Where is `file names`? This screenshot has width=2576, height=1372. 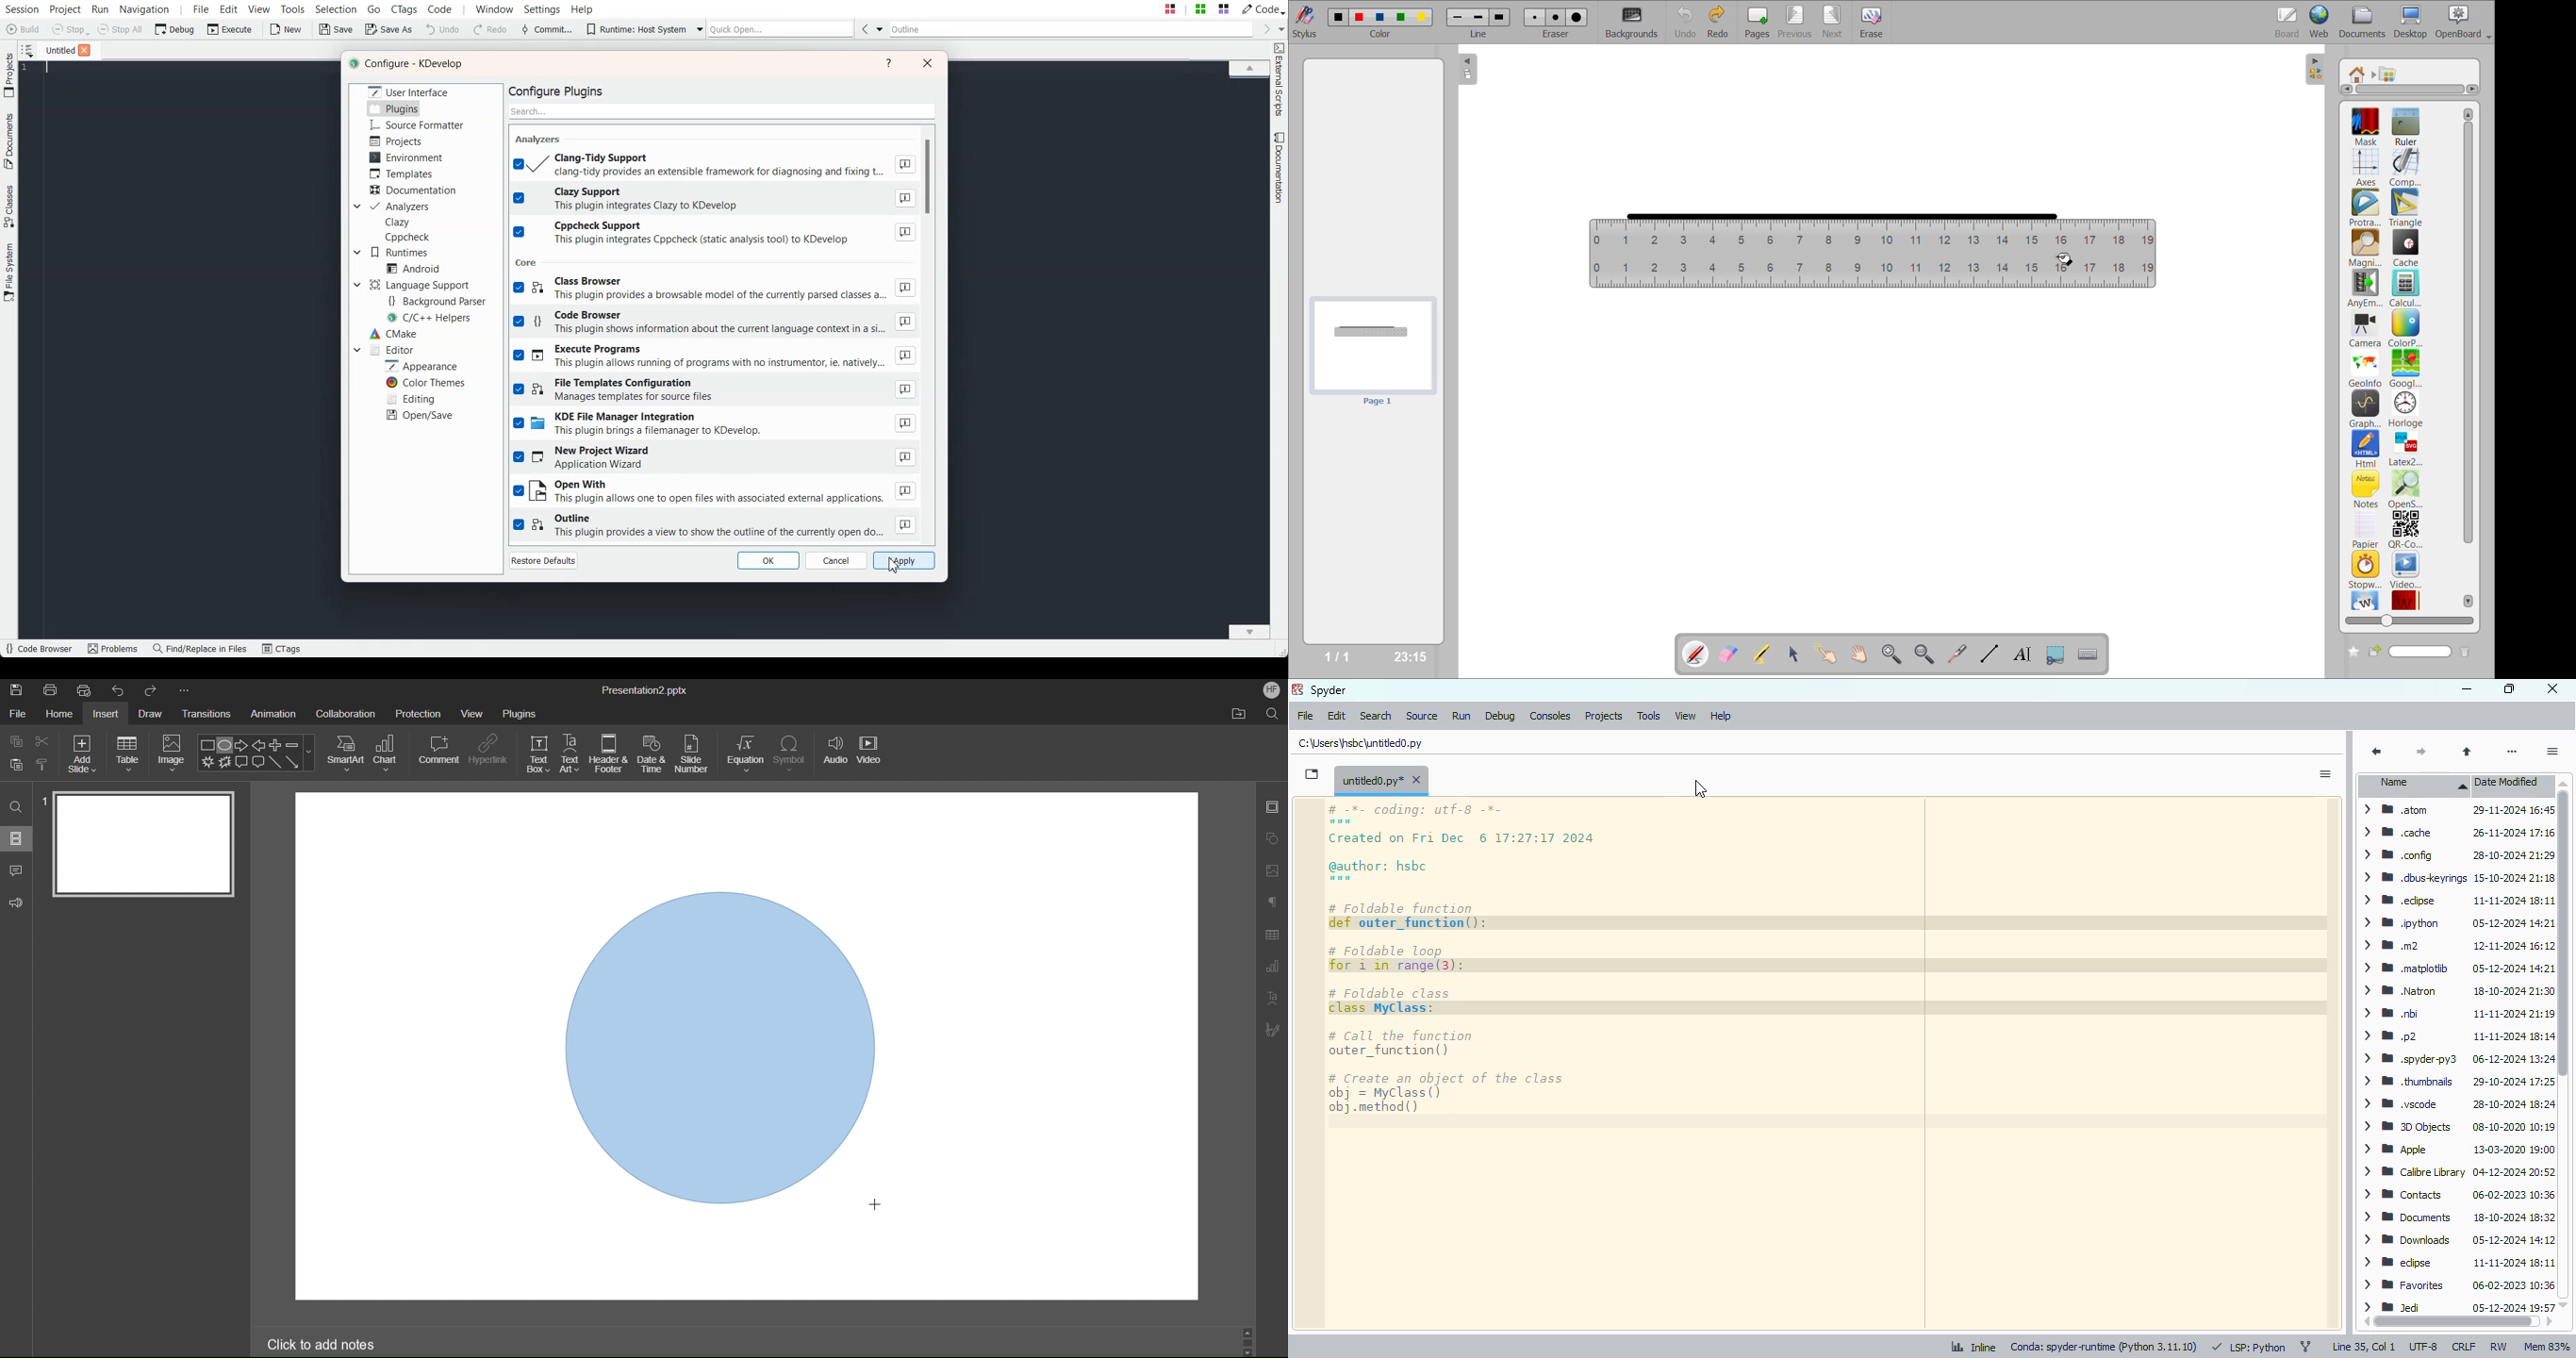
file names is located at coordinates (2413, 1056).